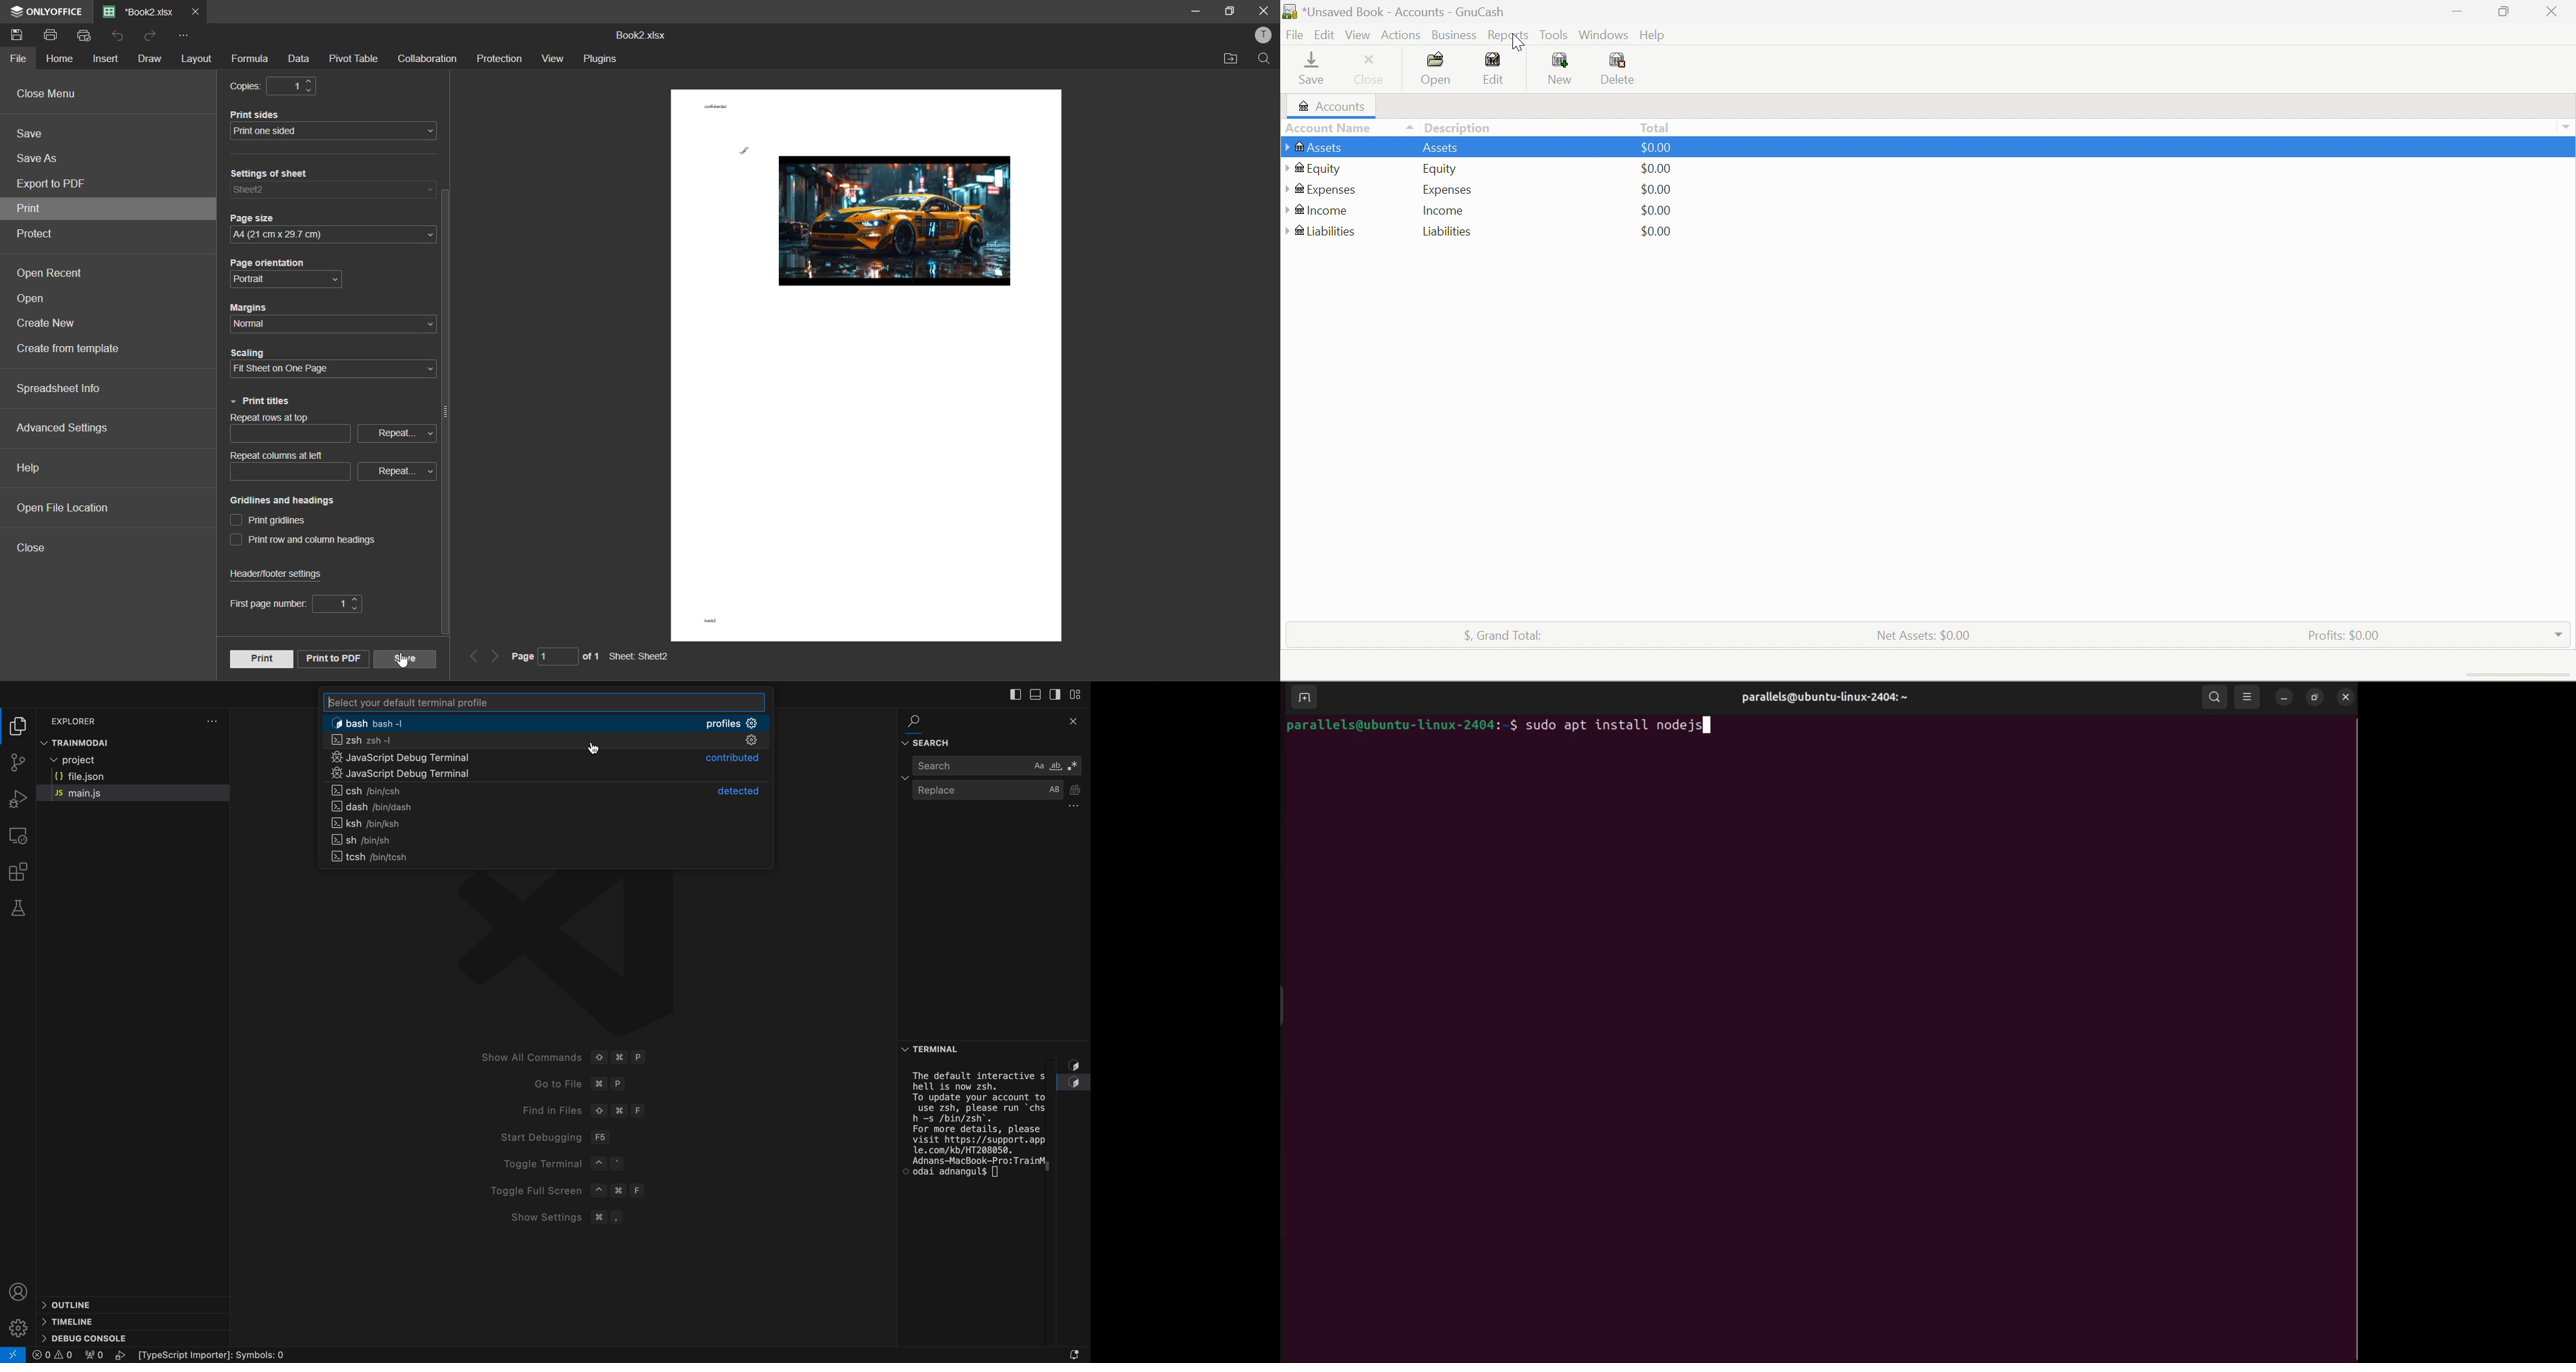 This screenshot has height=1372, width=2576. What do you see at coordinates (99, 793) in the screenshot?
I see `main.js` at bounding box center [99, 793].